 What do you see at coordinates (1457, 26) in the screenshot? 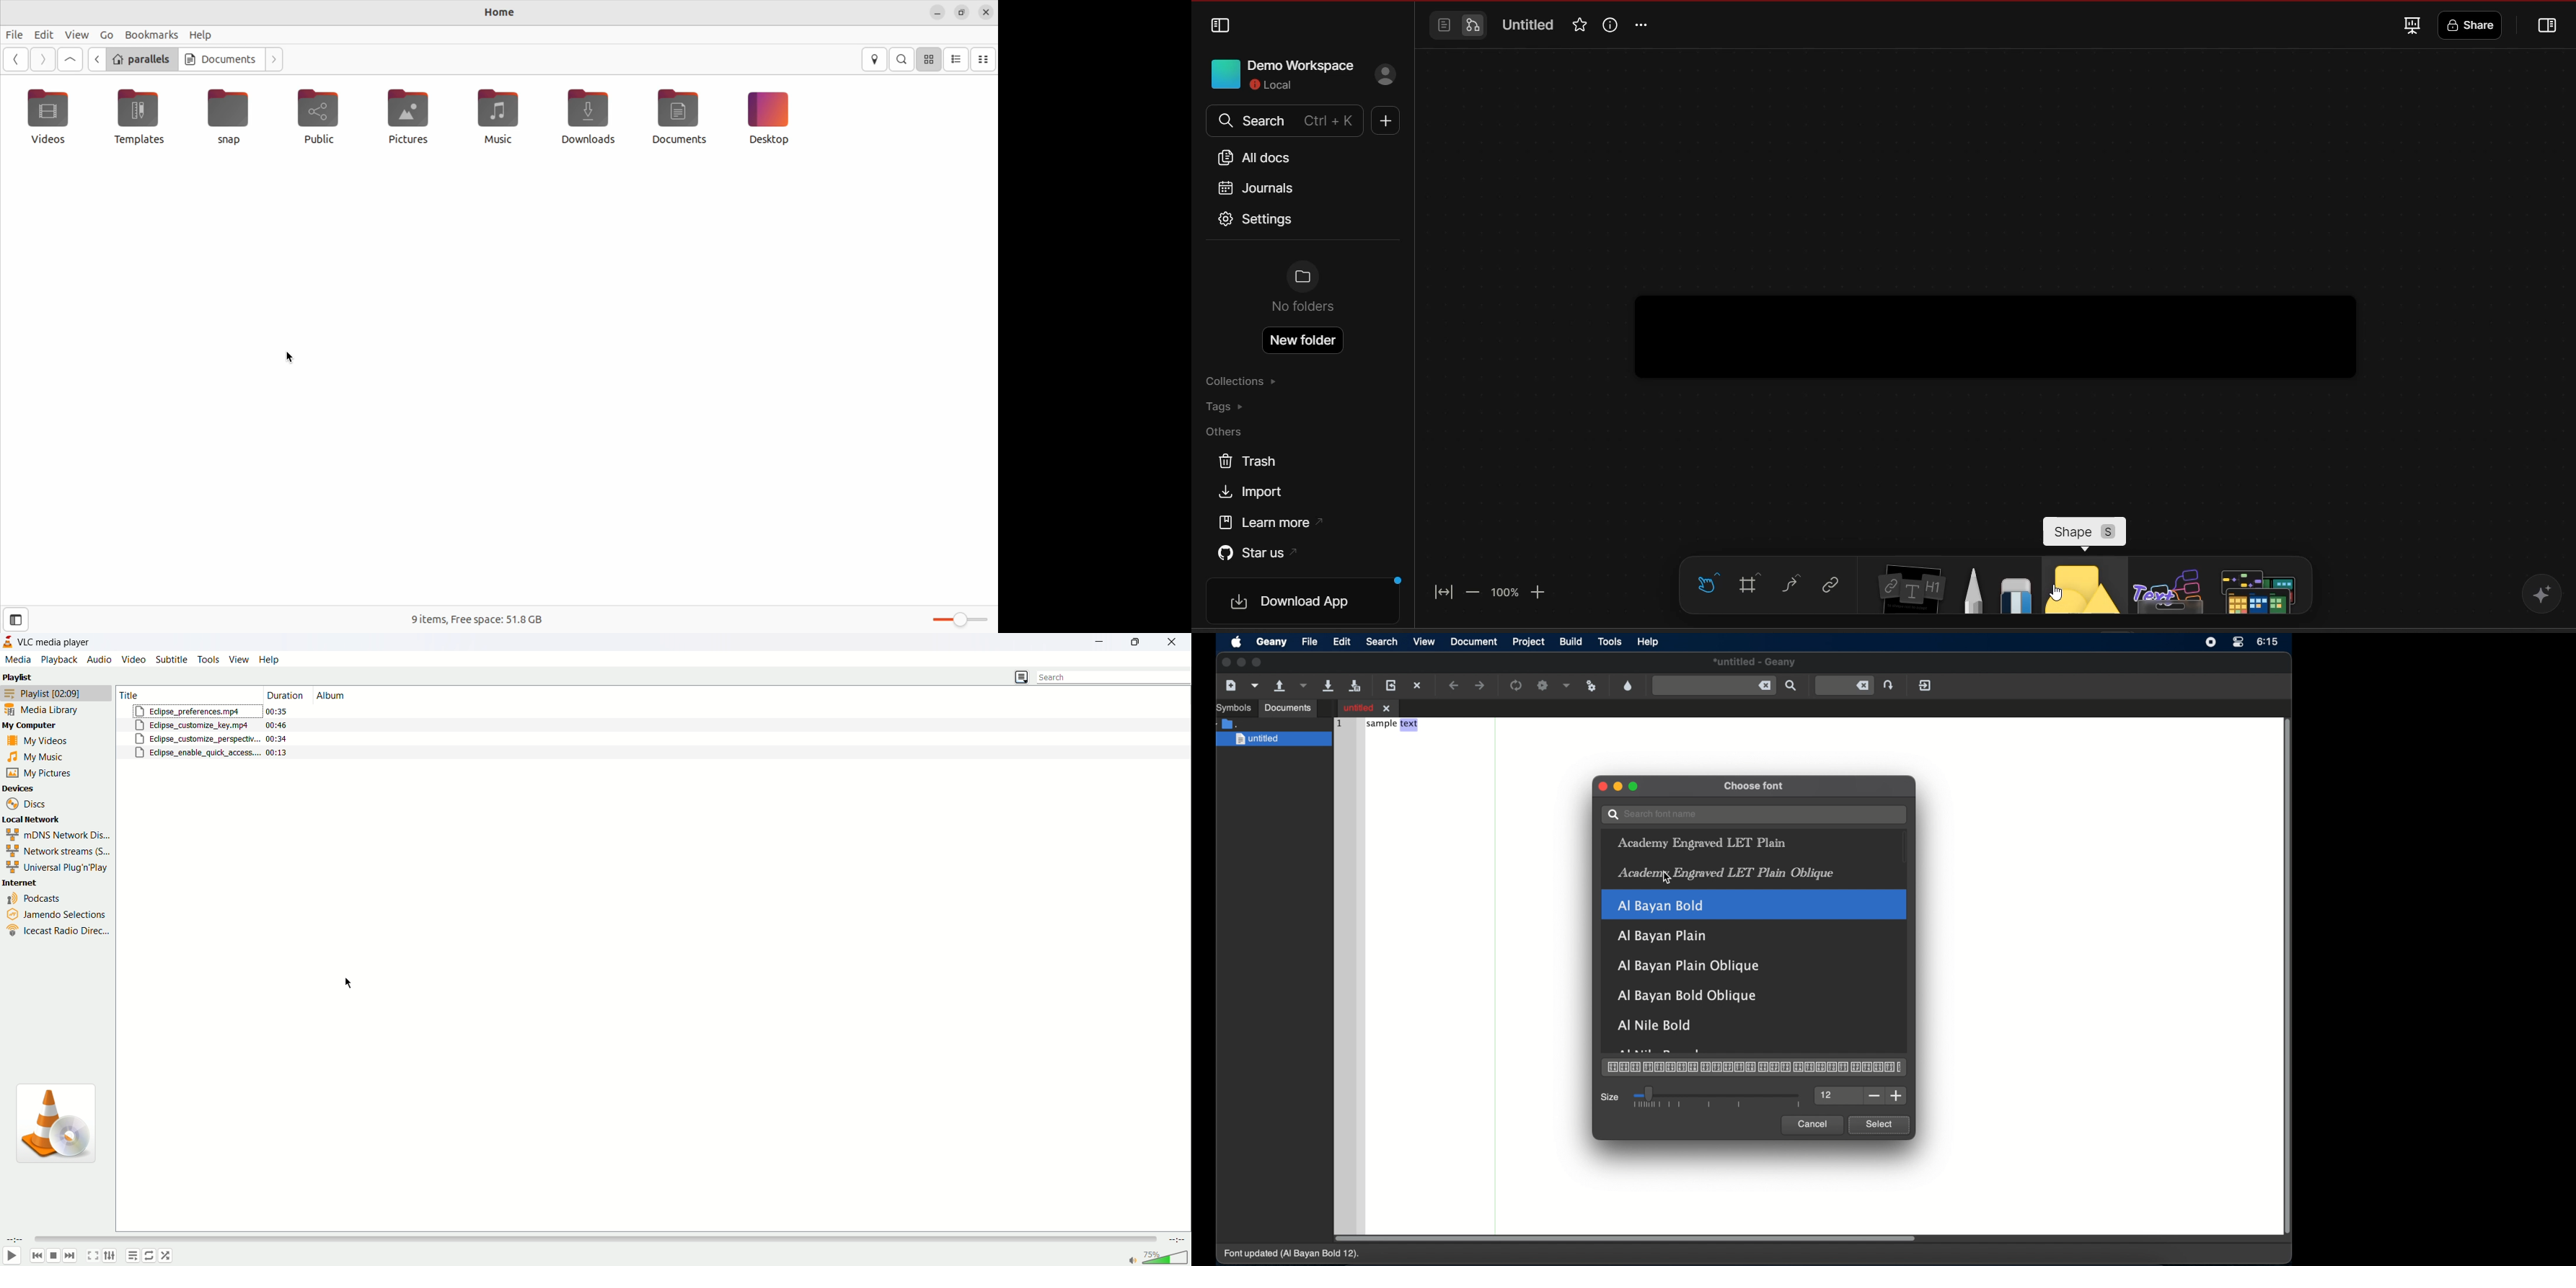
I see `switch` at bounding box center [1457, 26].